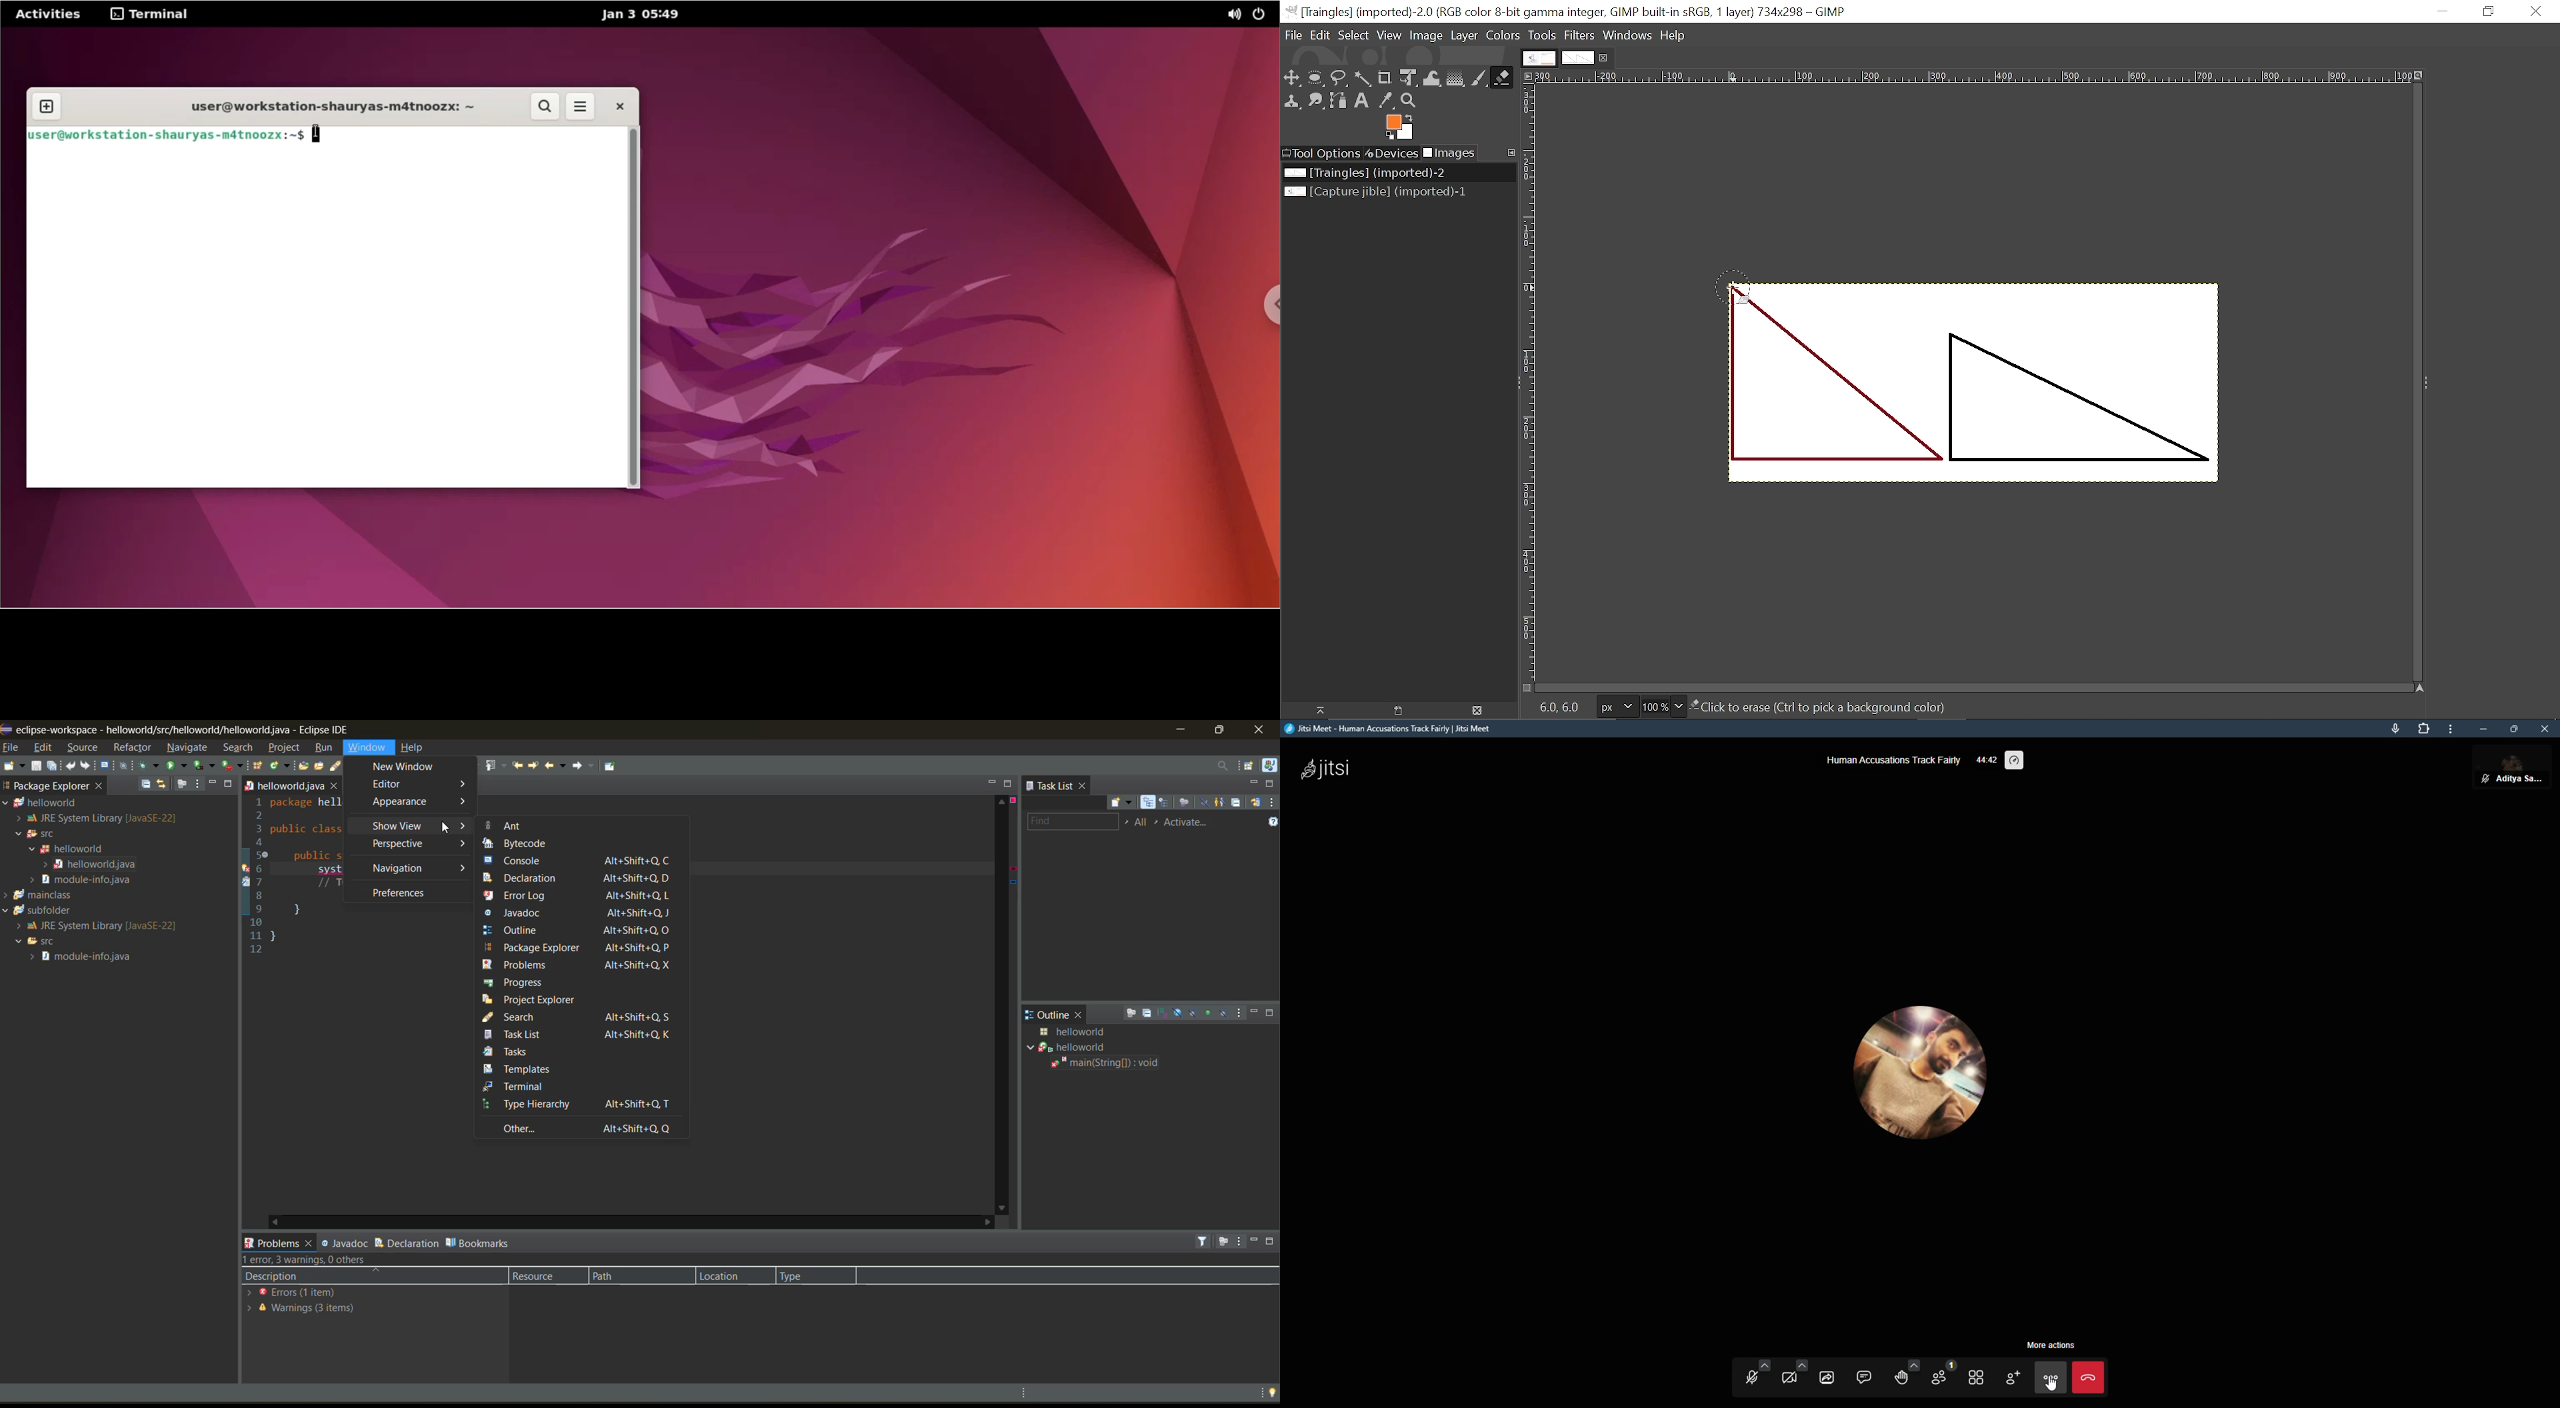 This screenshot has height=1428, width=2576. What do you see at coordinates (1737, 286) in the screenshot?
I see `Cursor` at bounding box center [1737, 286].